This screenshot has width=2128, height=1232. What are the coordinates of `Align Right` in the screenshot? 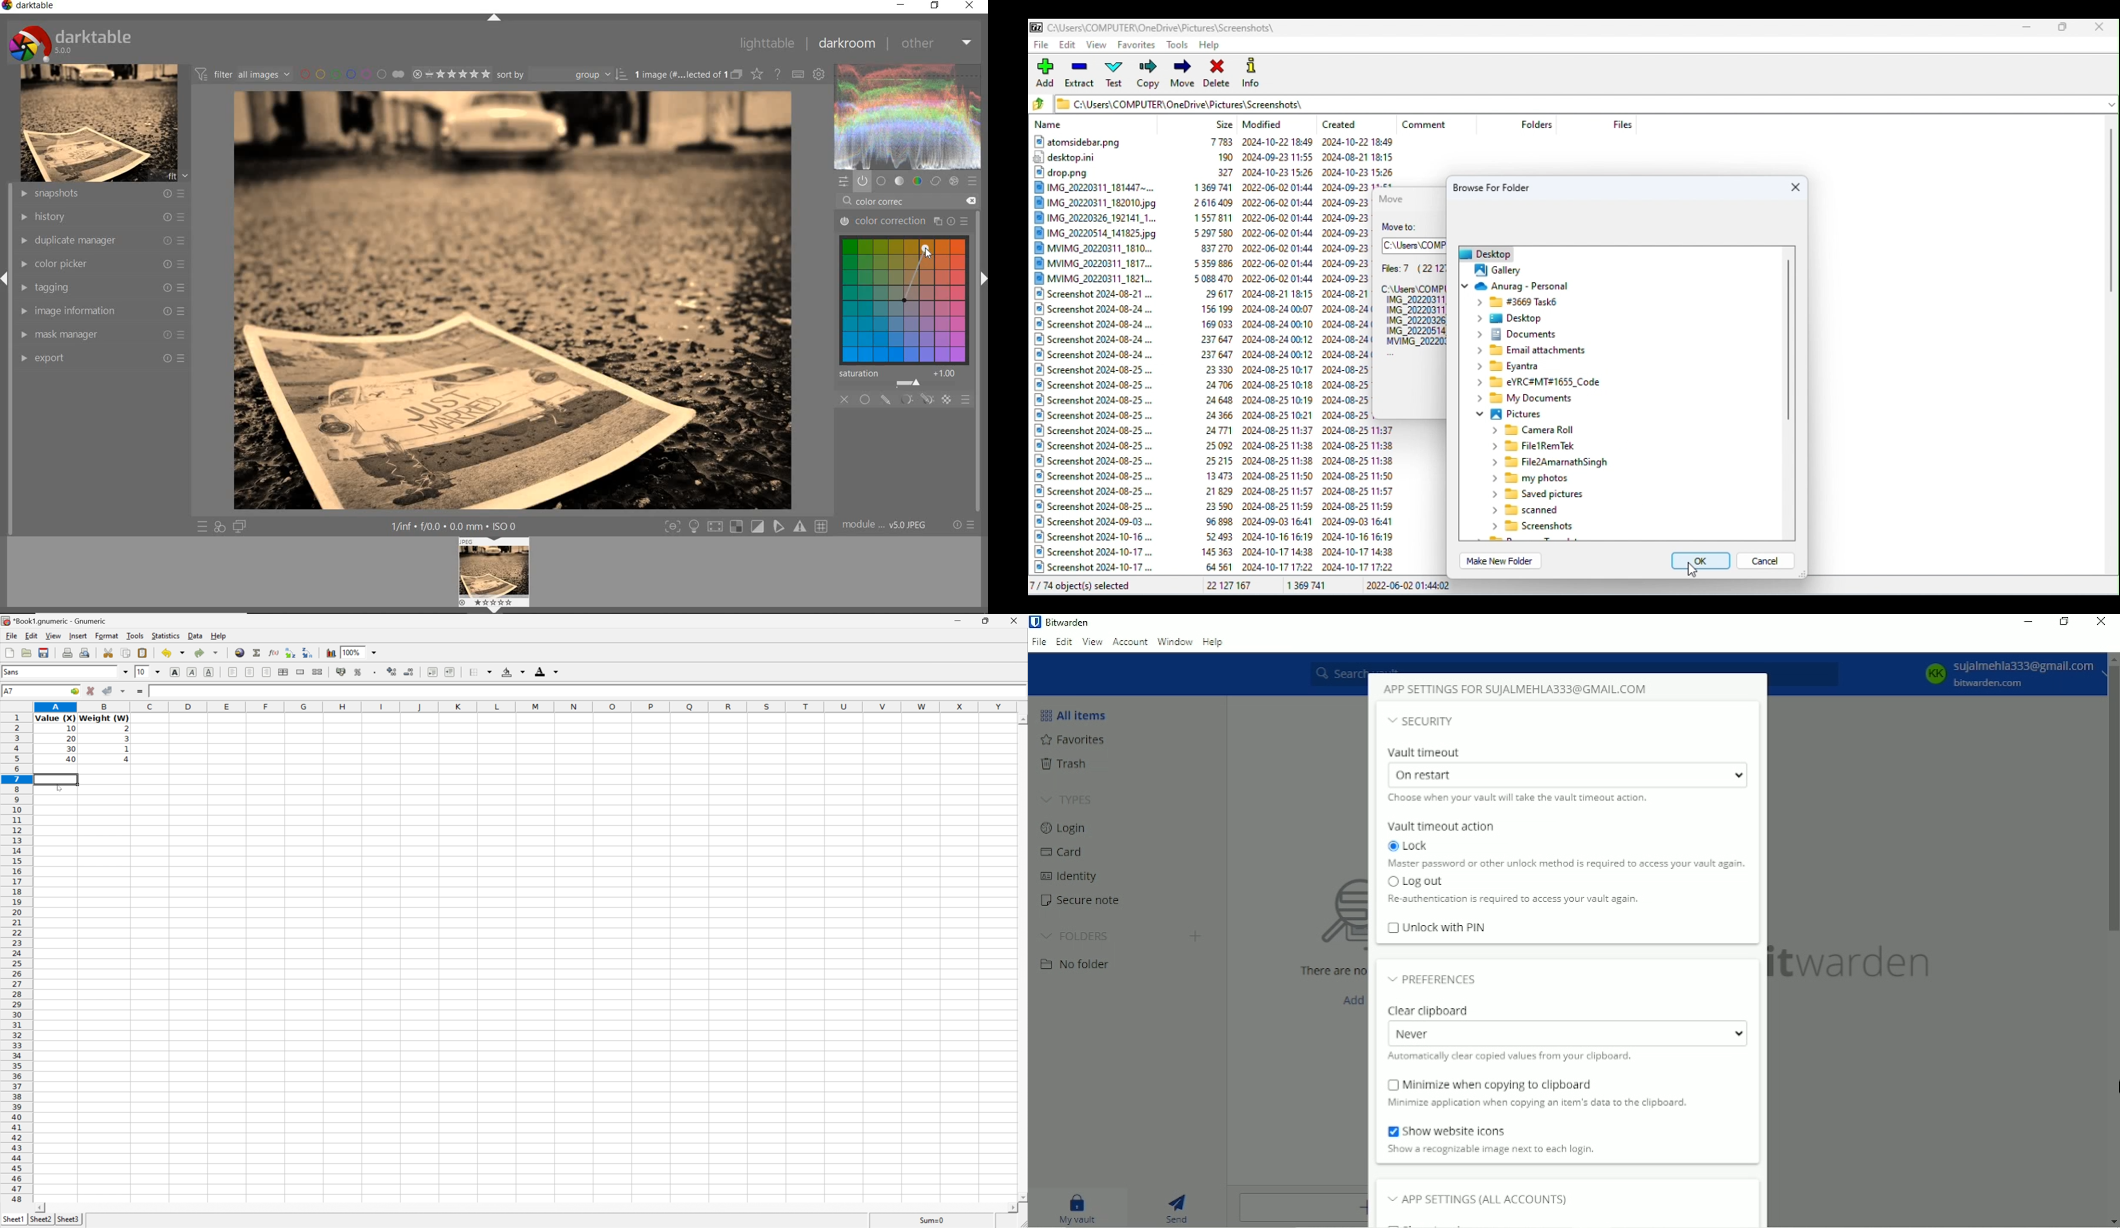 It's located at (268, 672).